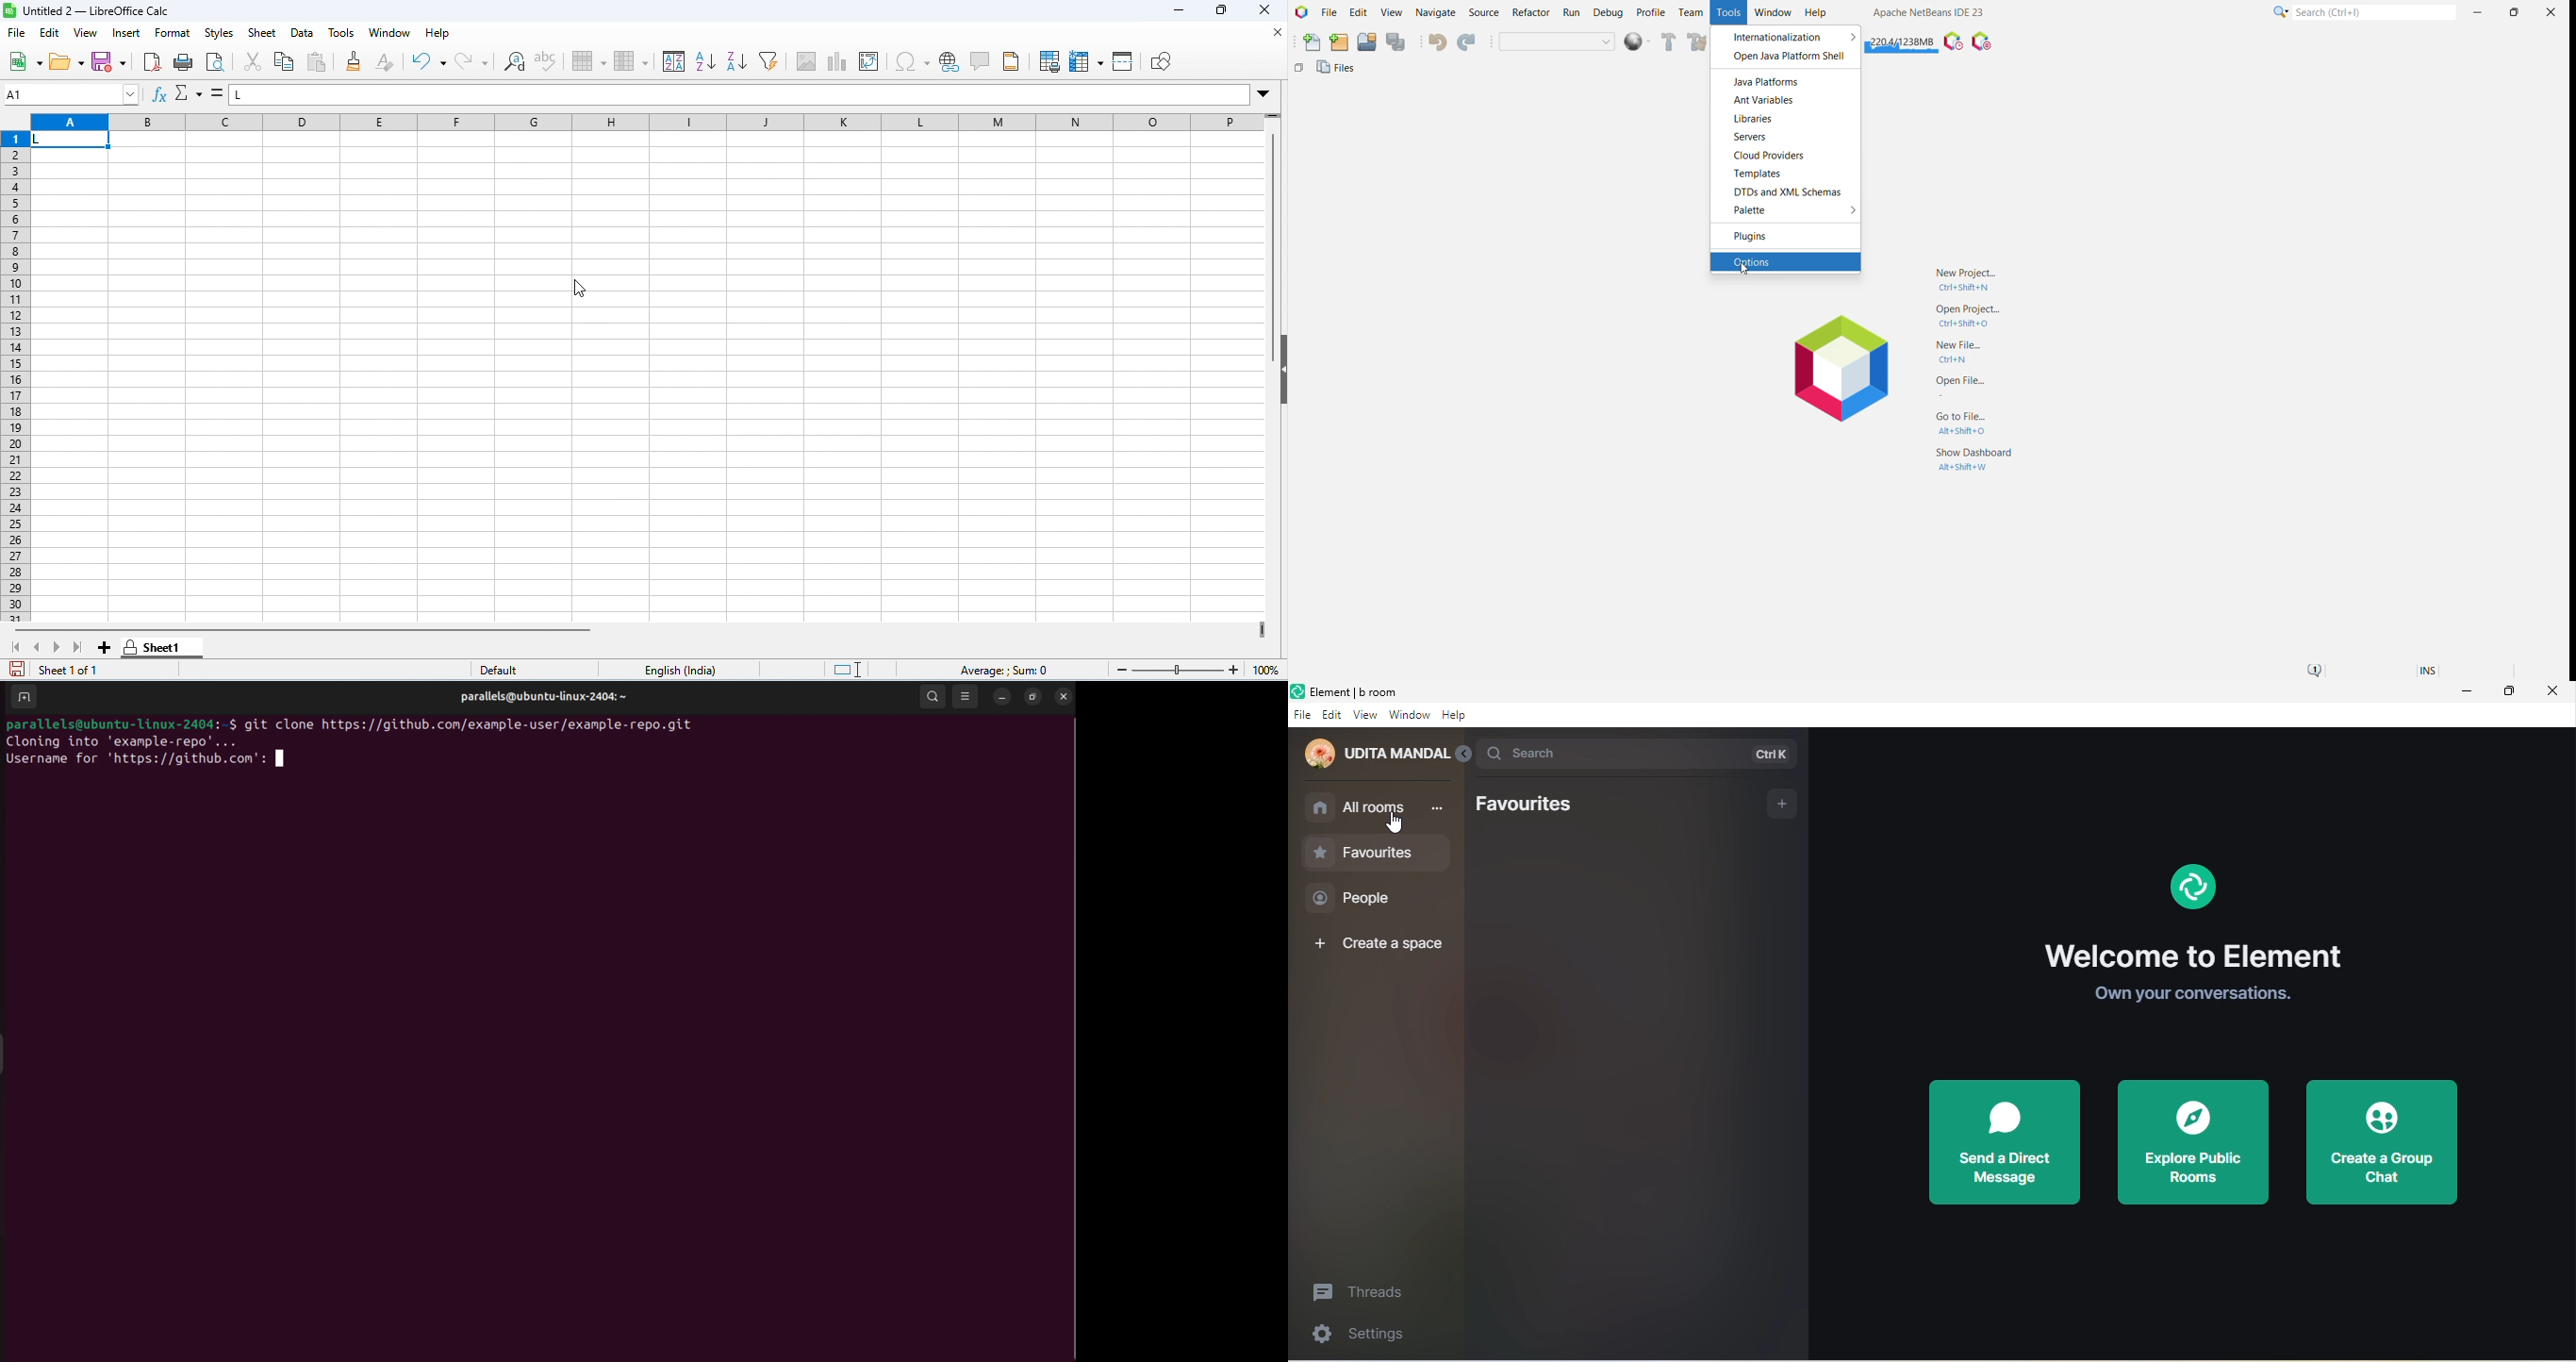 Image resolution: width=2576 pixels, height=1372 pixels. What do you see at coordinates (1350, 1336) in the screenshot?
I see `settings` at bounding box center [1350, 1336].